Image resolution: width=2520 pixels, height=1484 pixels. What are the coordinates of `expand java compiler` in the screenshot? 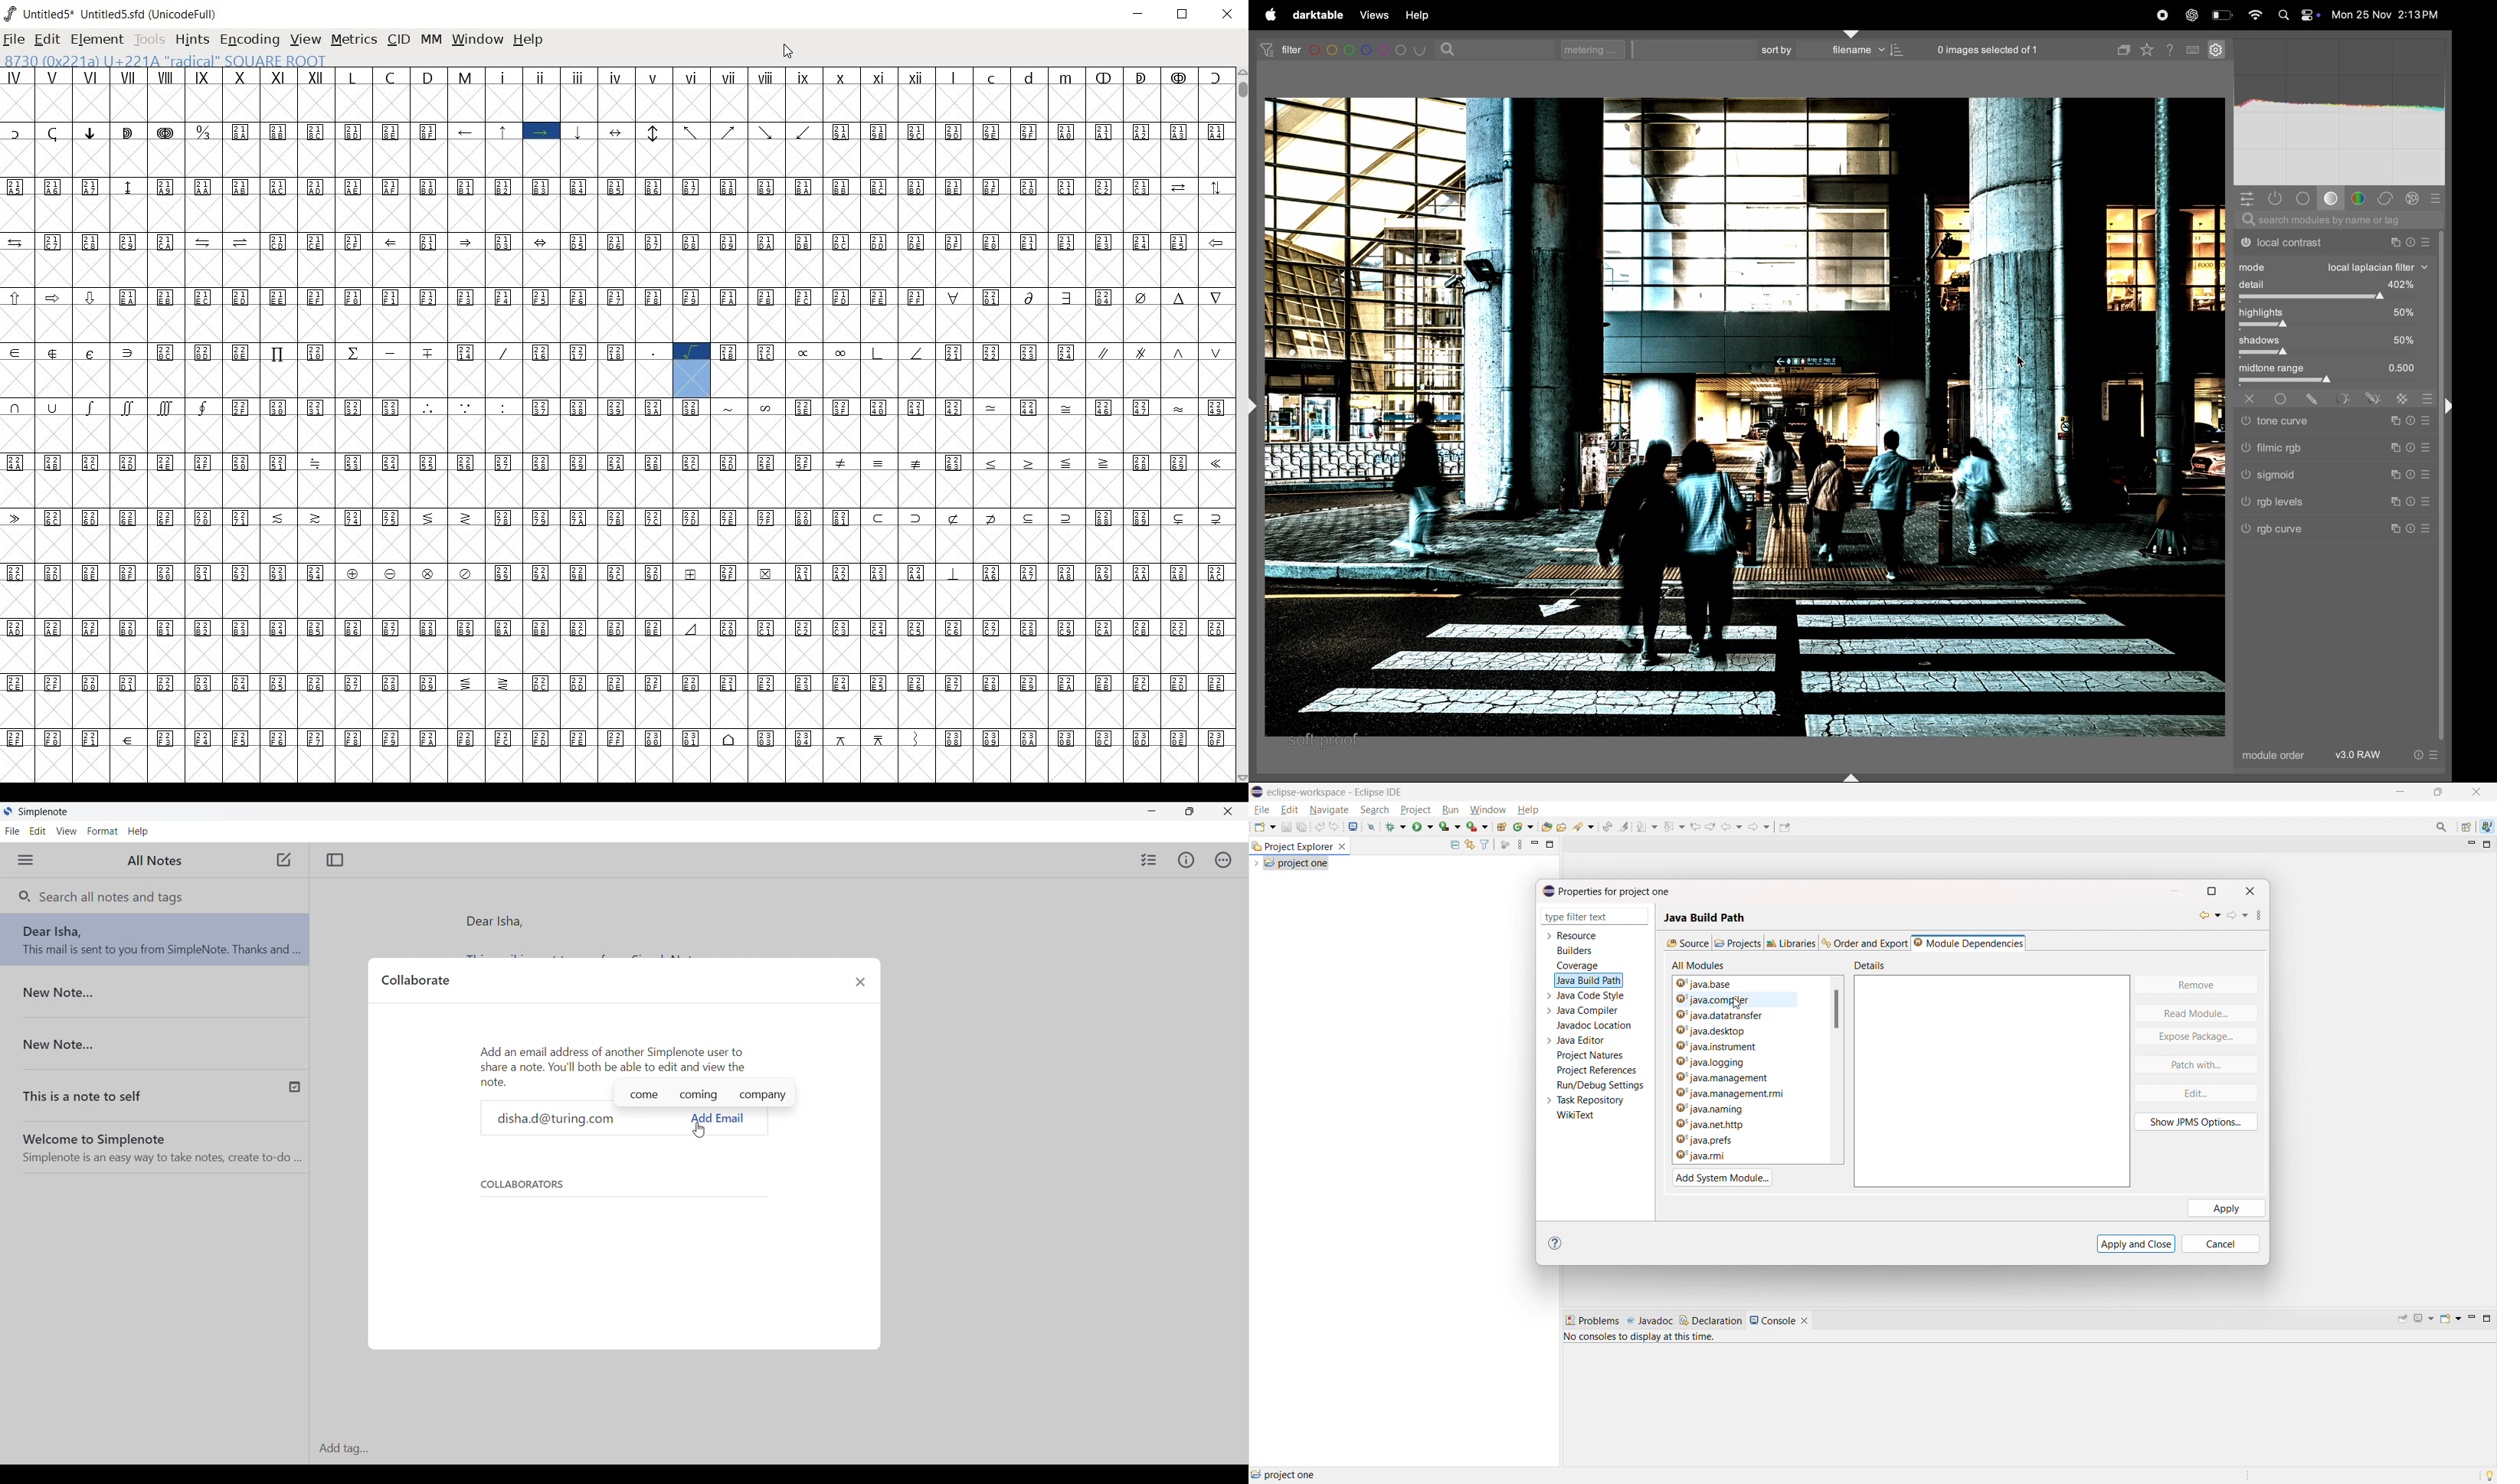 It's located at (1548, 1011).